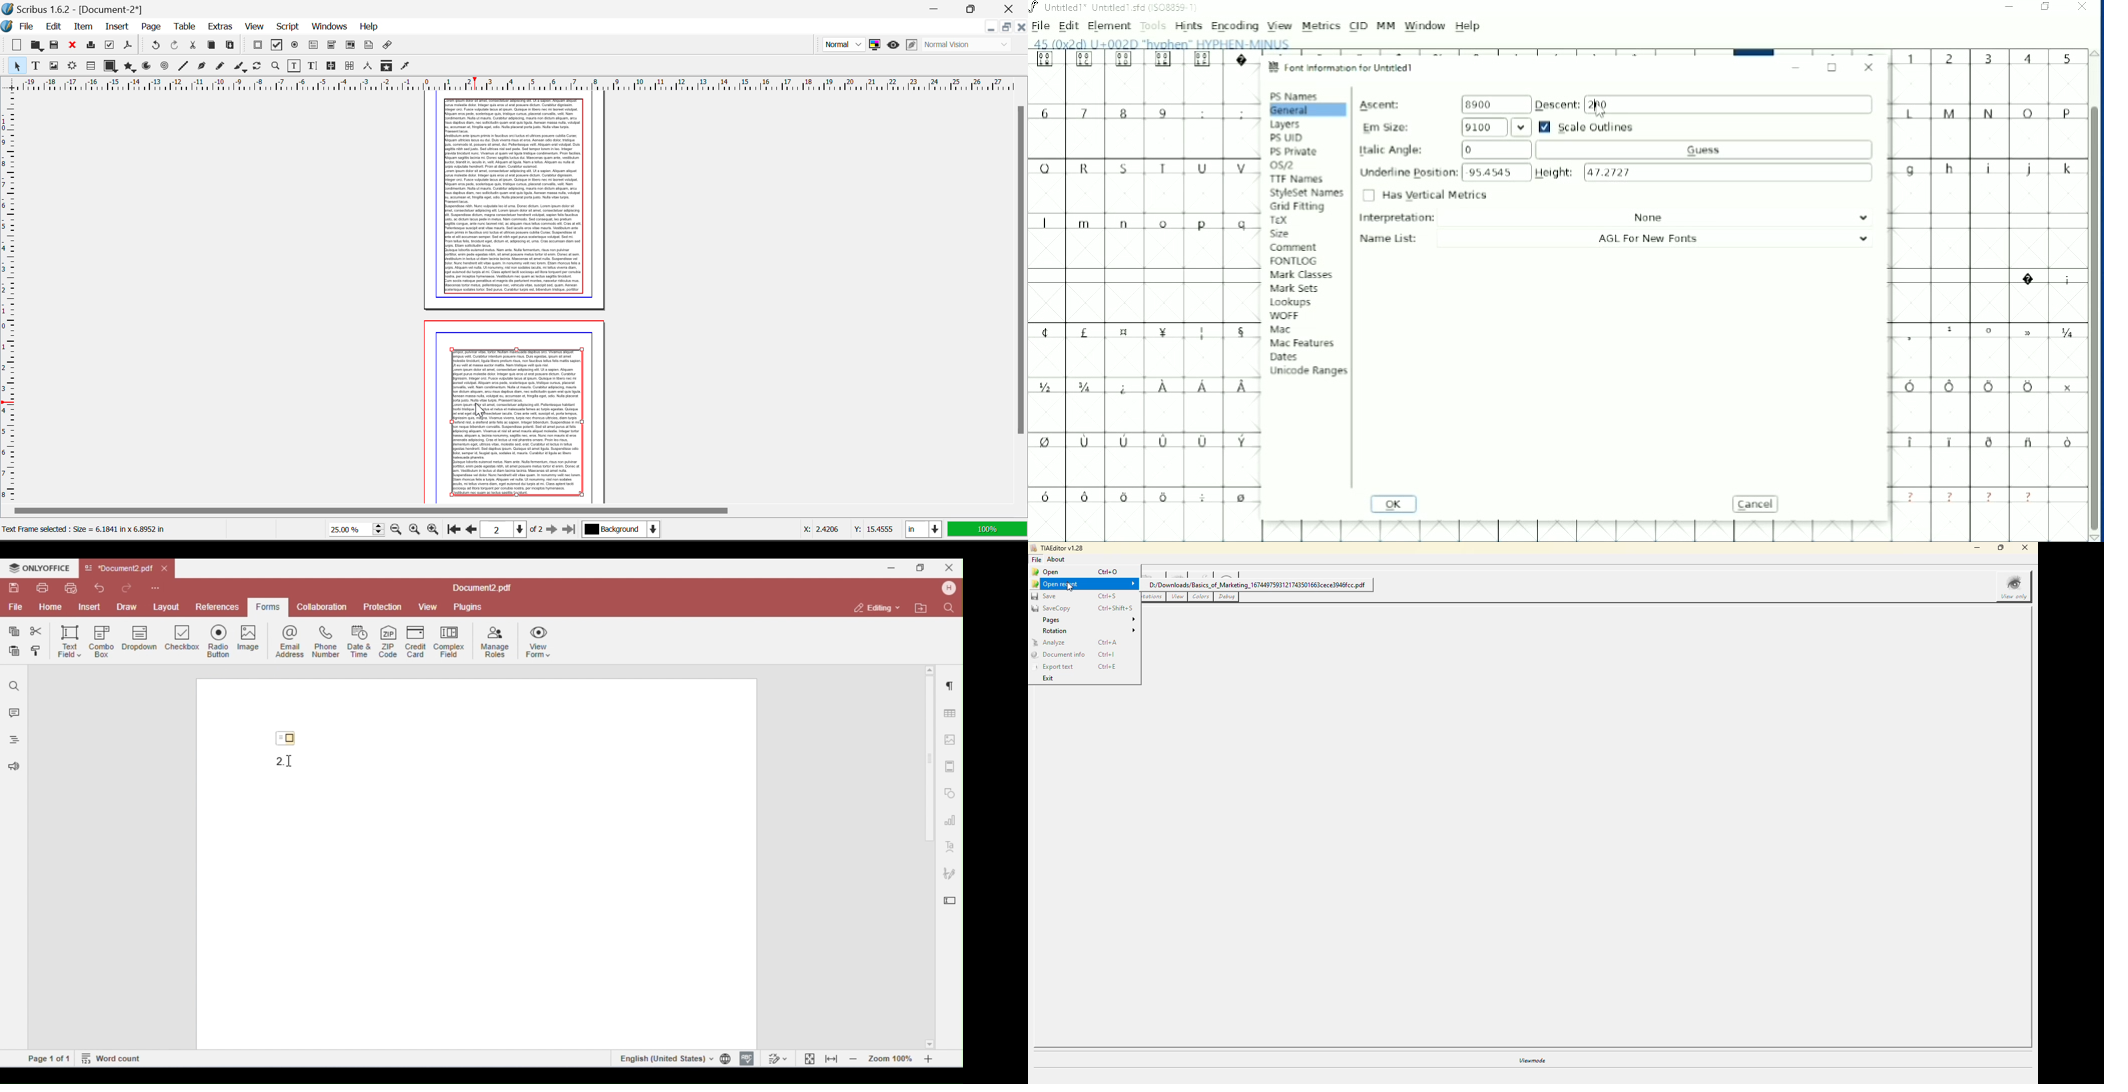  Describe the element at coordinates (91, 527) in the screenshot. I see `Text Frame selected : Size = 6.1841 in X 6.8952 in` at that location.